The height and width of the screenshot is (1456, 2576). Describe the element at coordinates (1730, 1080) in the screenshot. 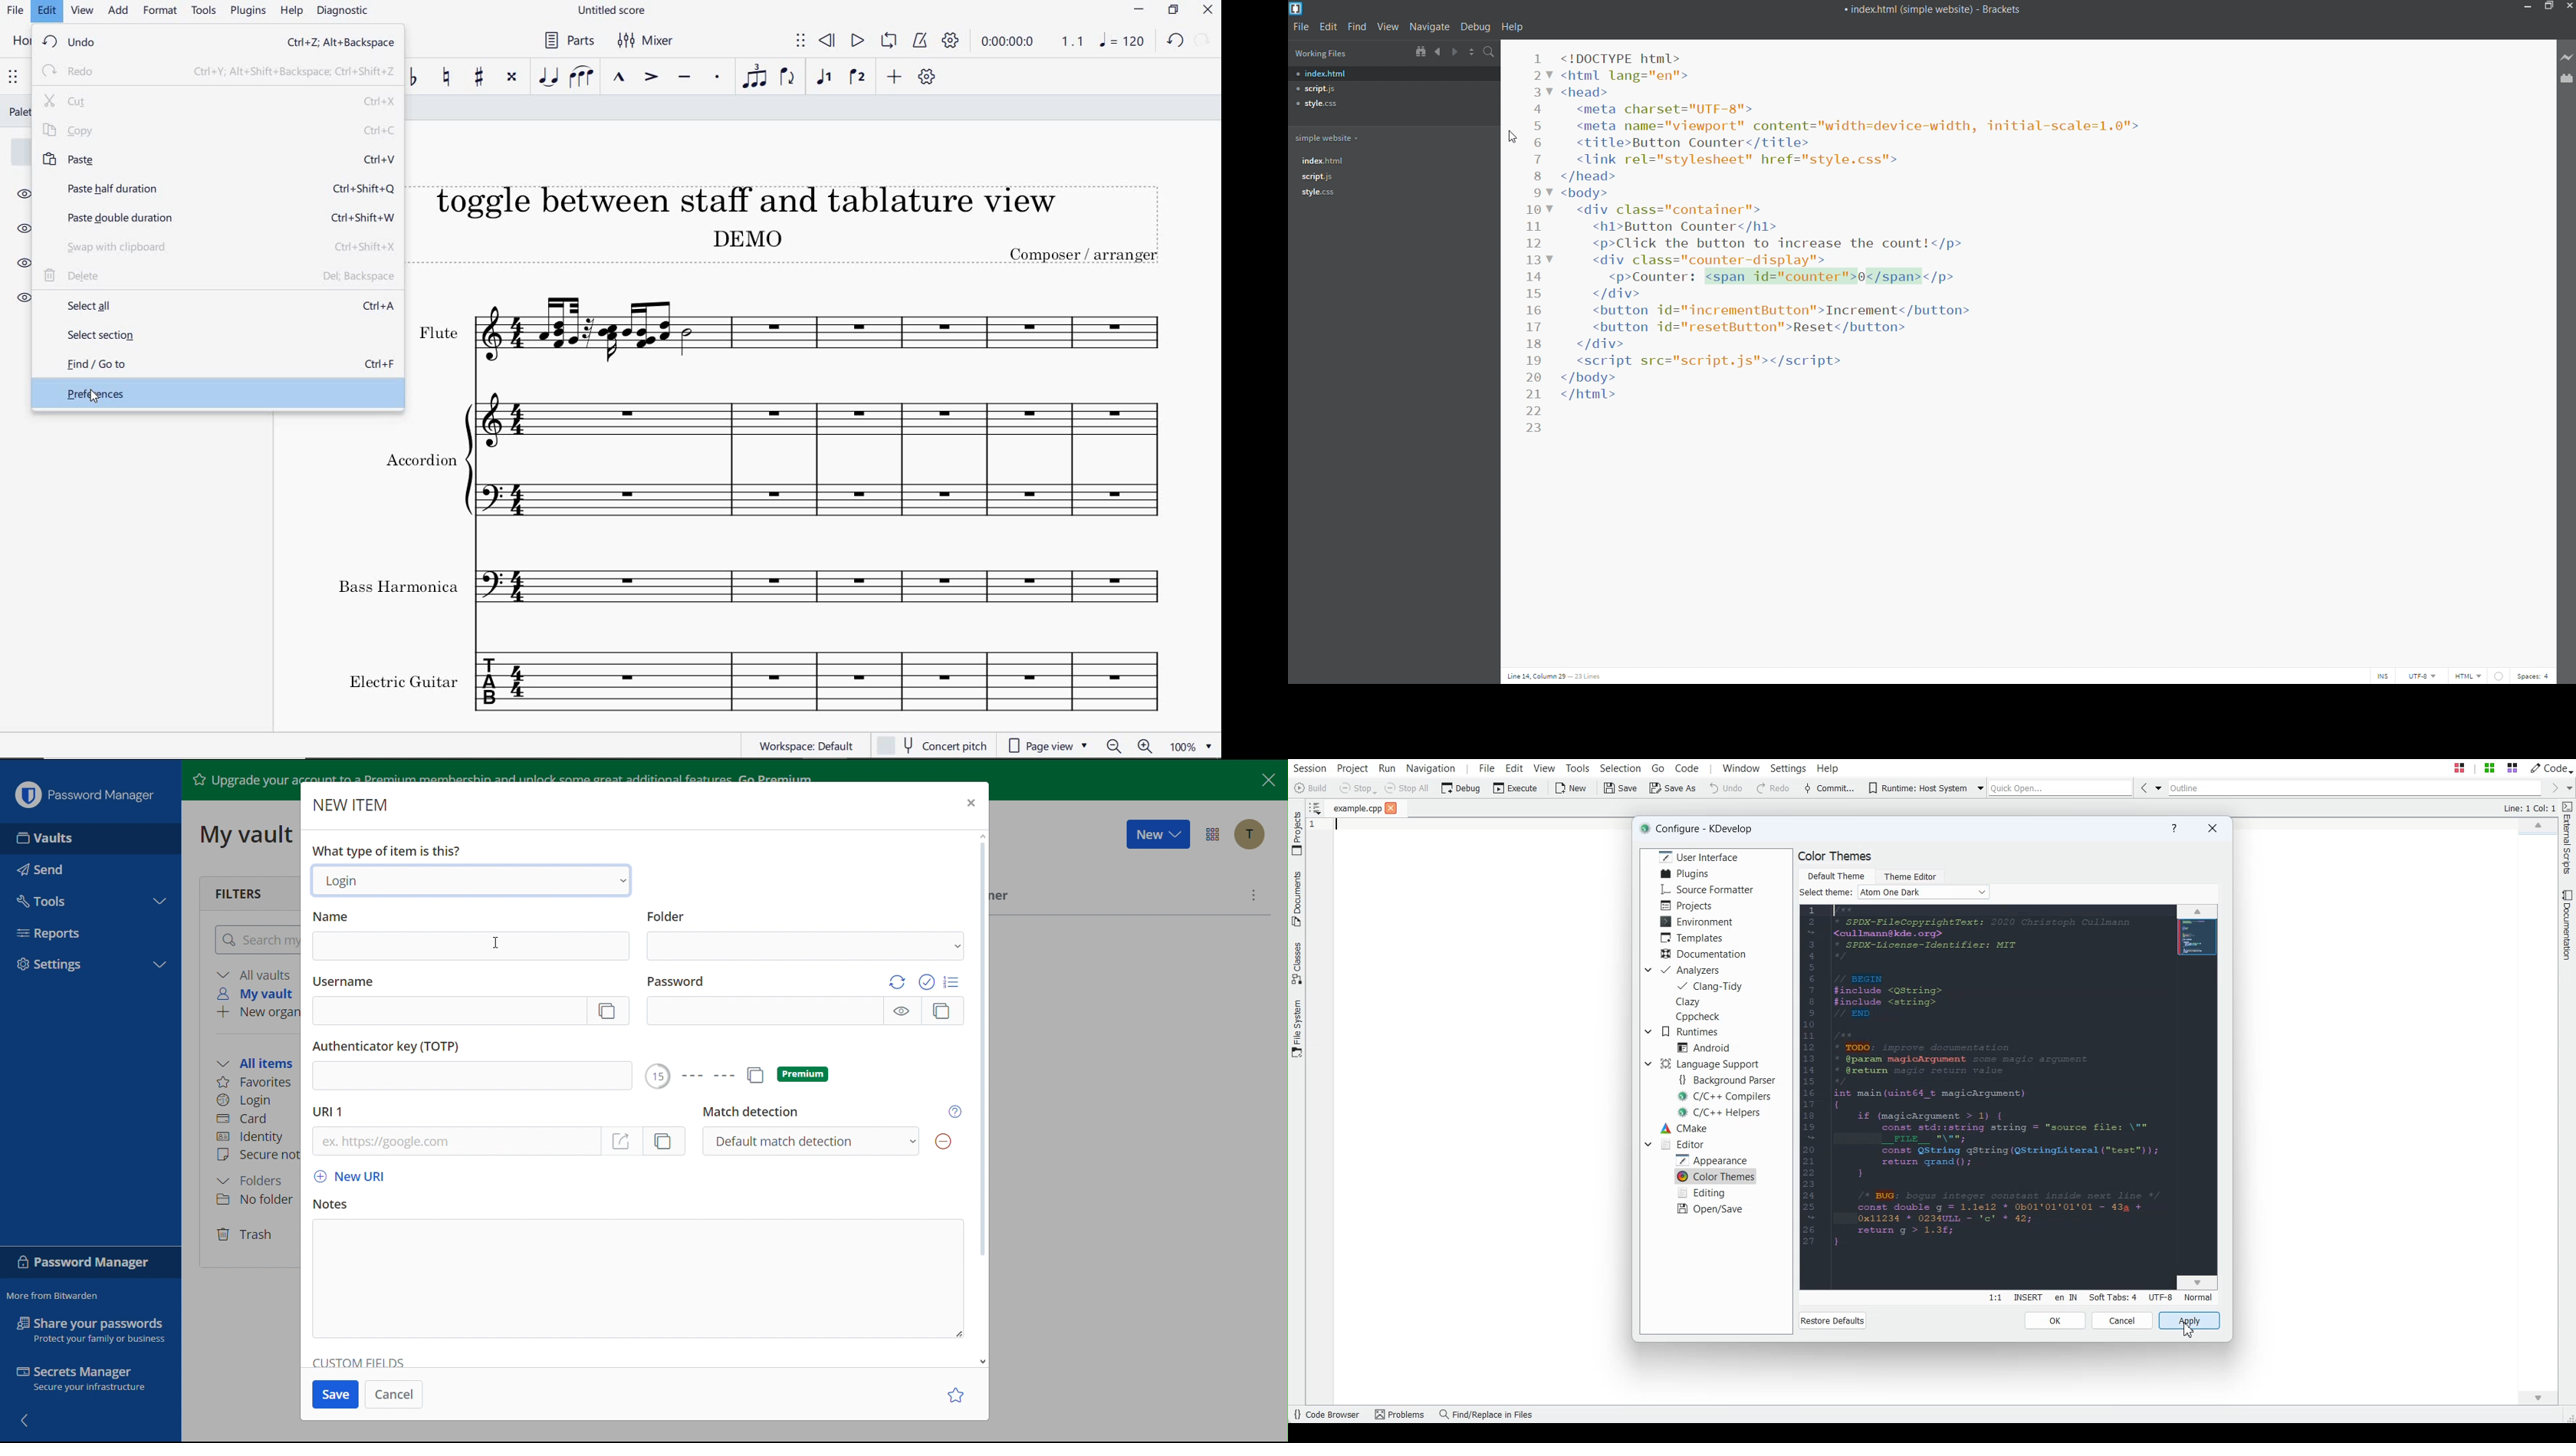

I see `Background Parser` at that location.